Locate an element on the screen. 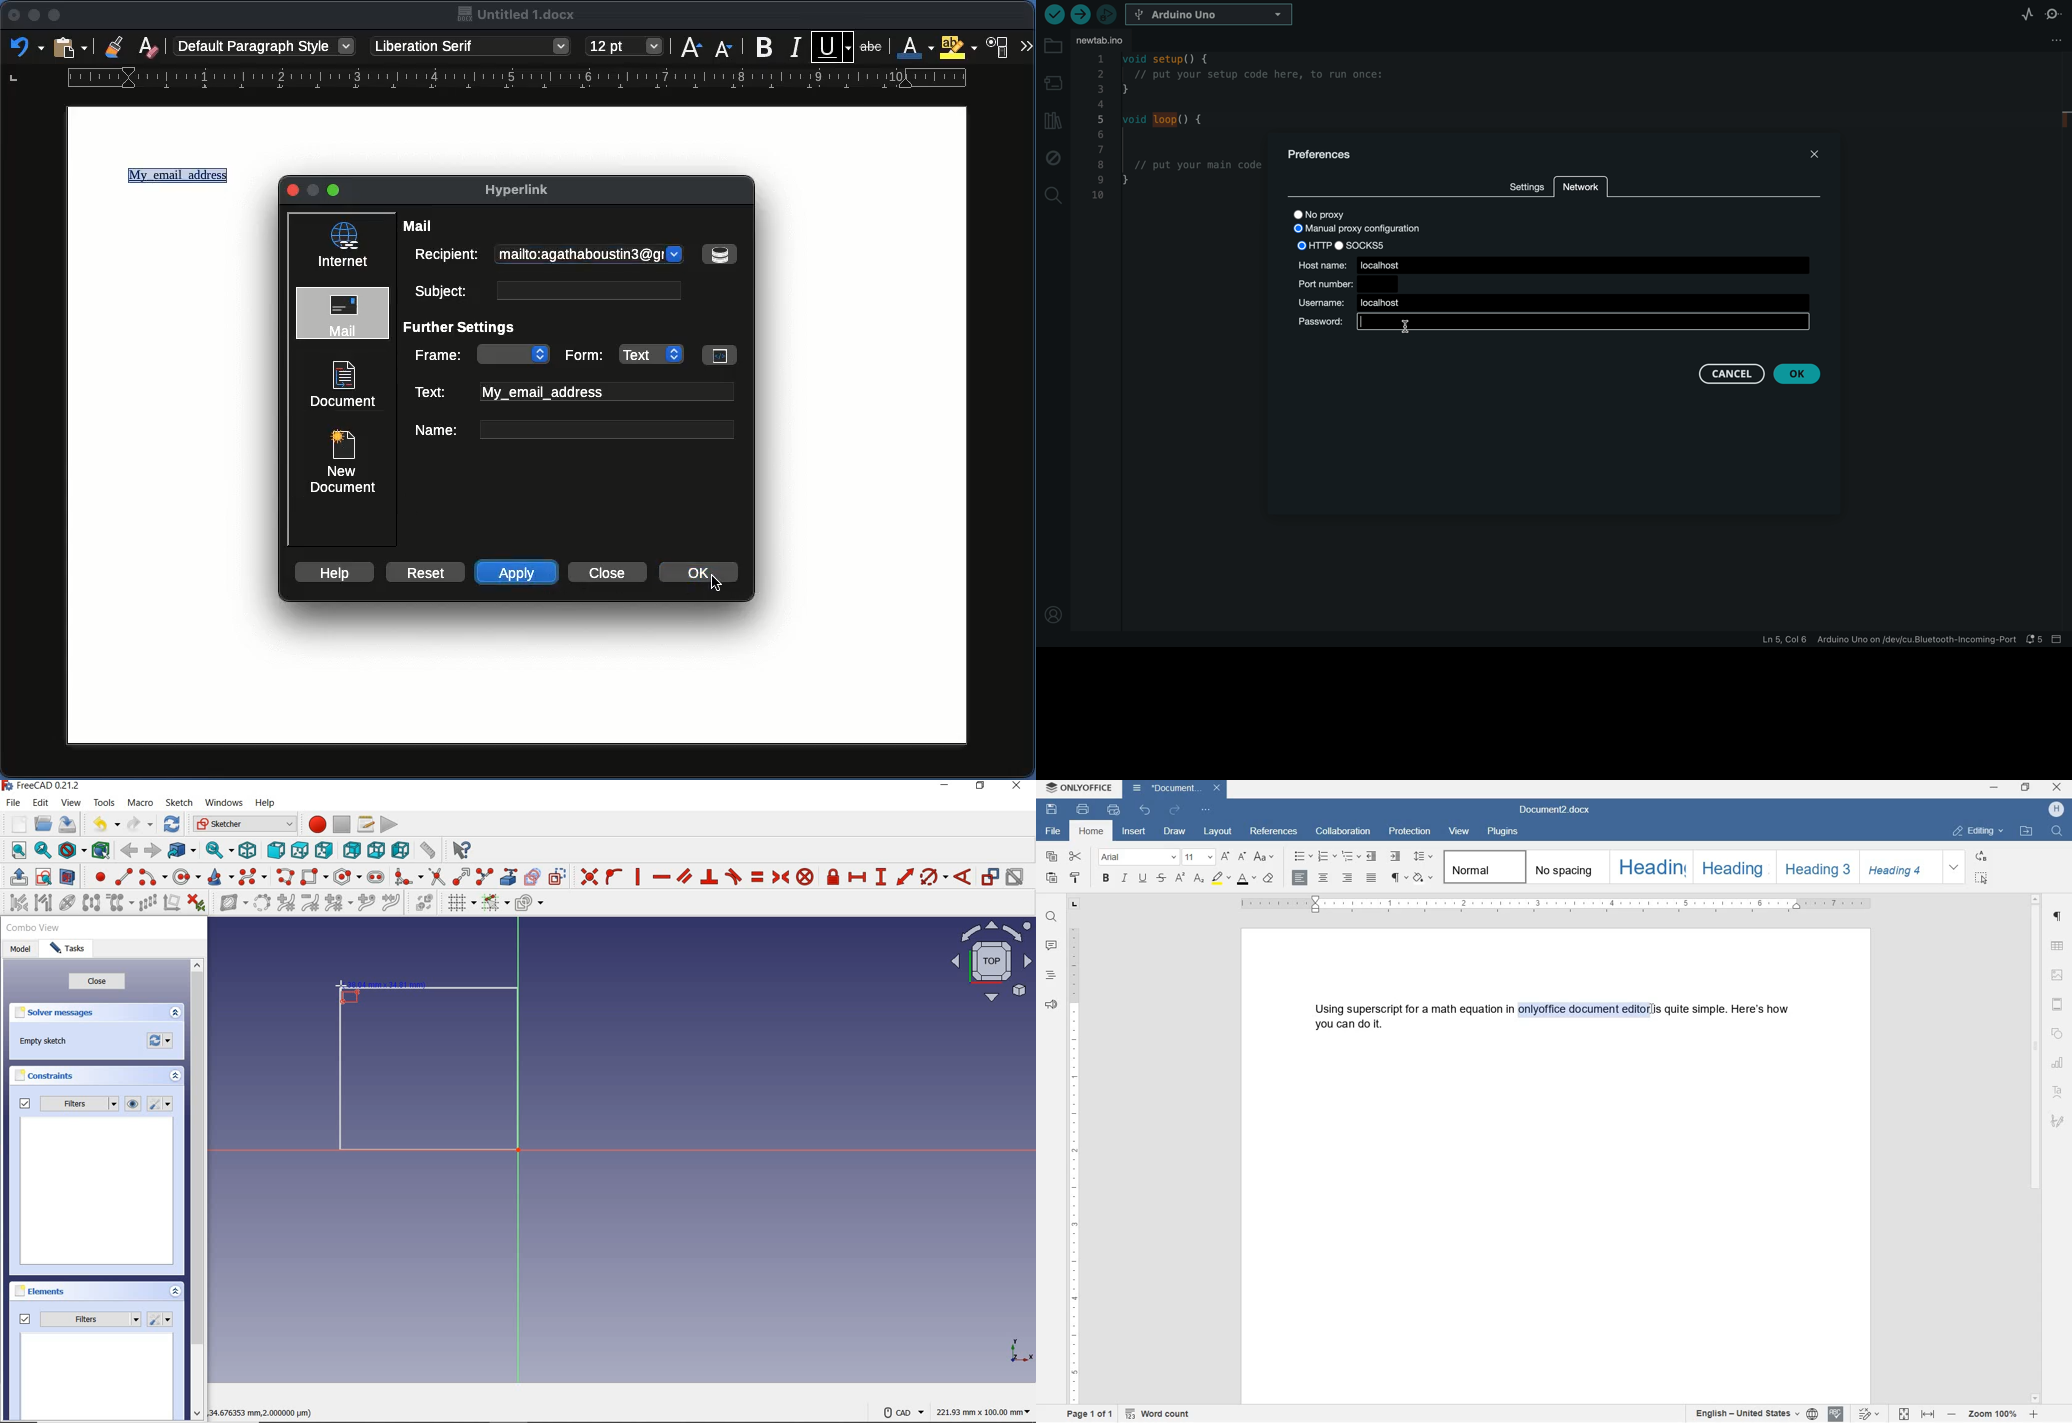 The image size is (2072, 1428). abc is located at coordinates (873, 49).